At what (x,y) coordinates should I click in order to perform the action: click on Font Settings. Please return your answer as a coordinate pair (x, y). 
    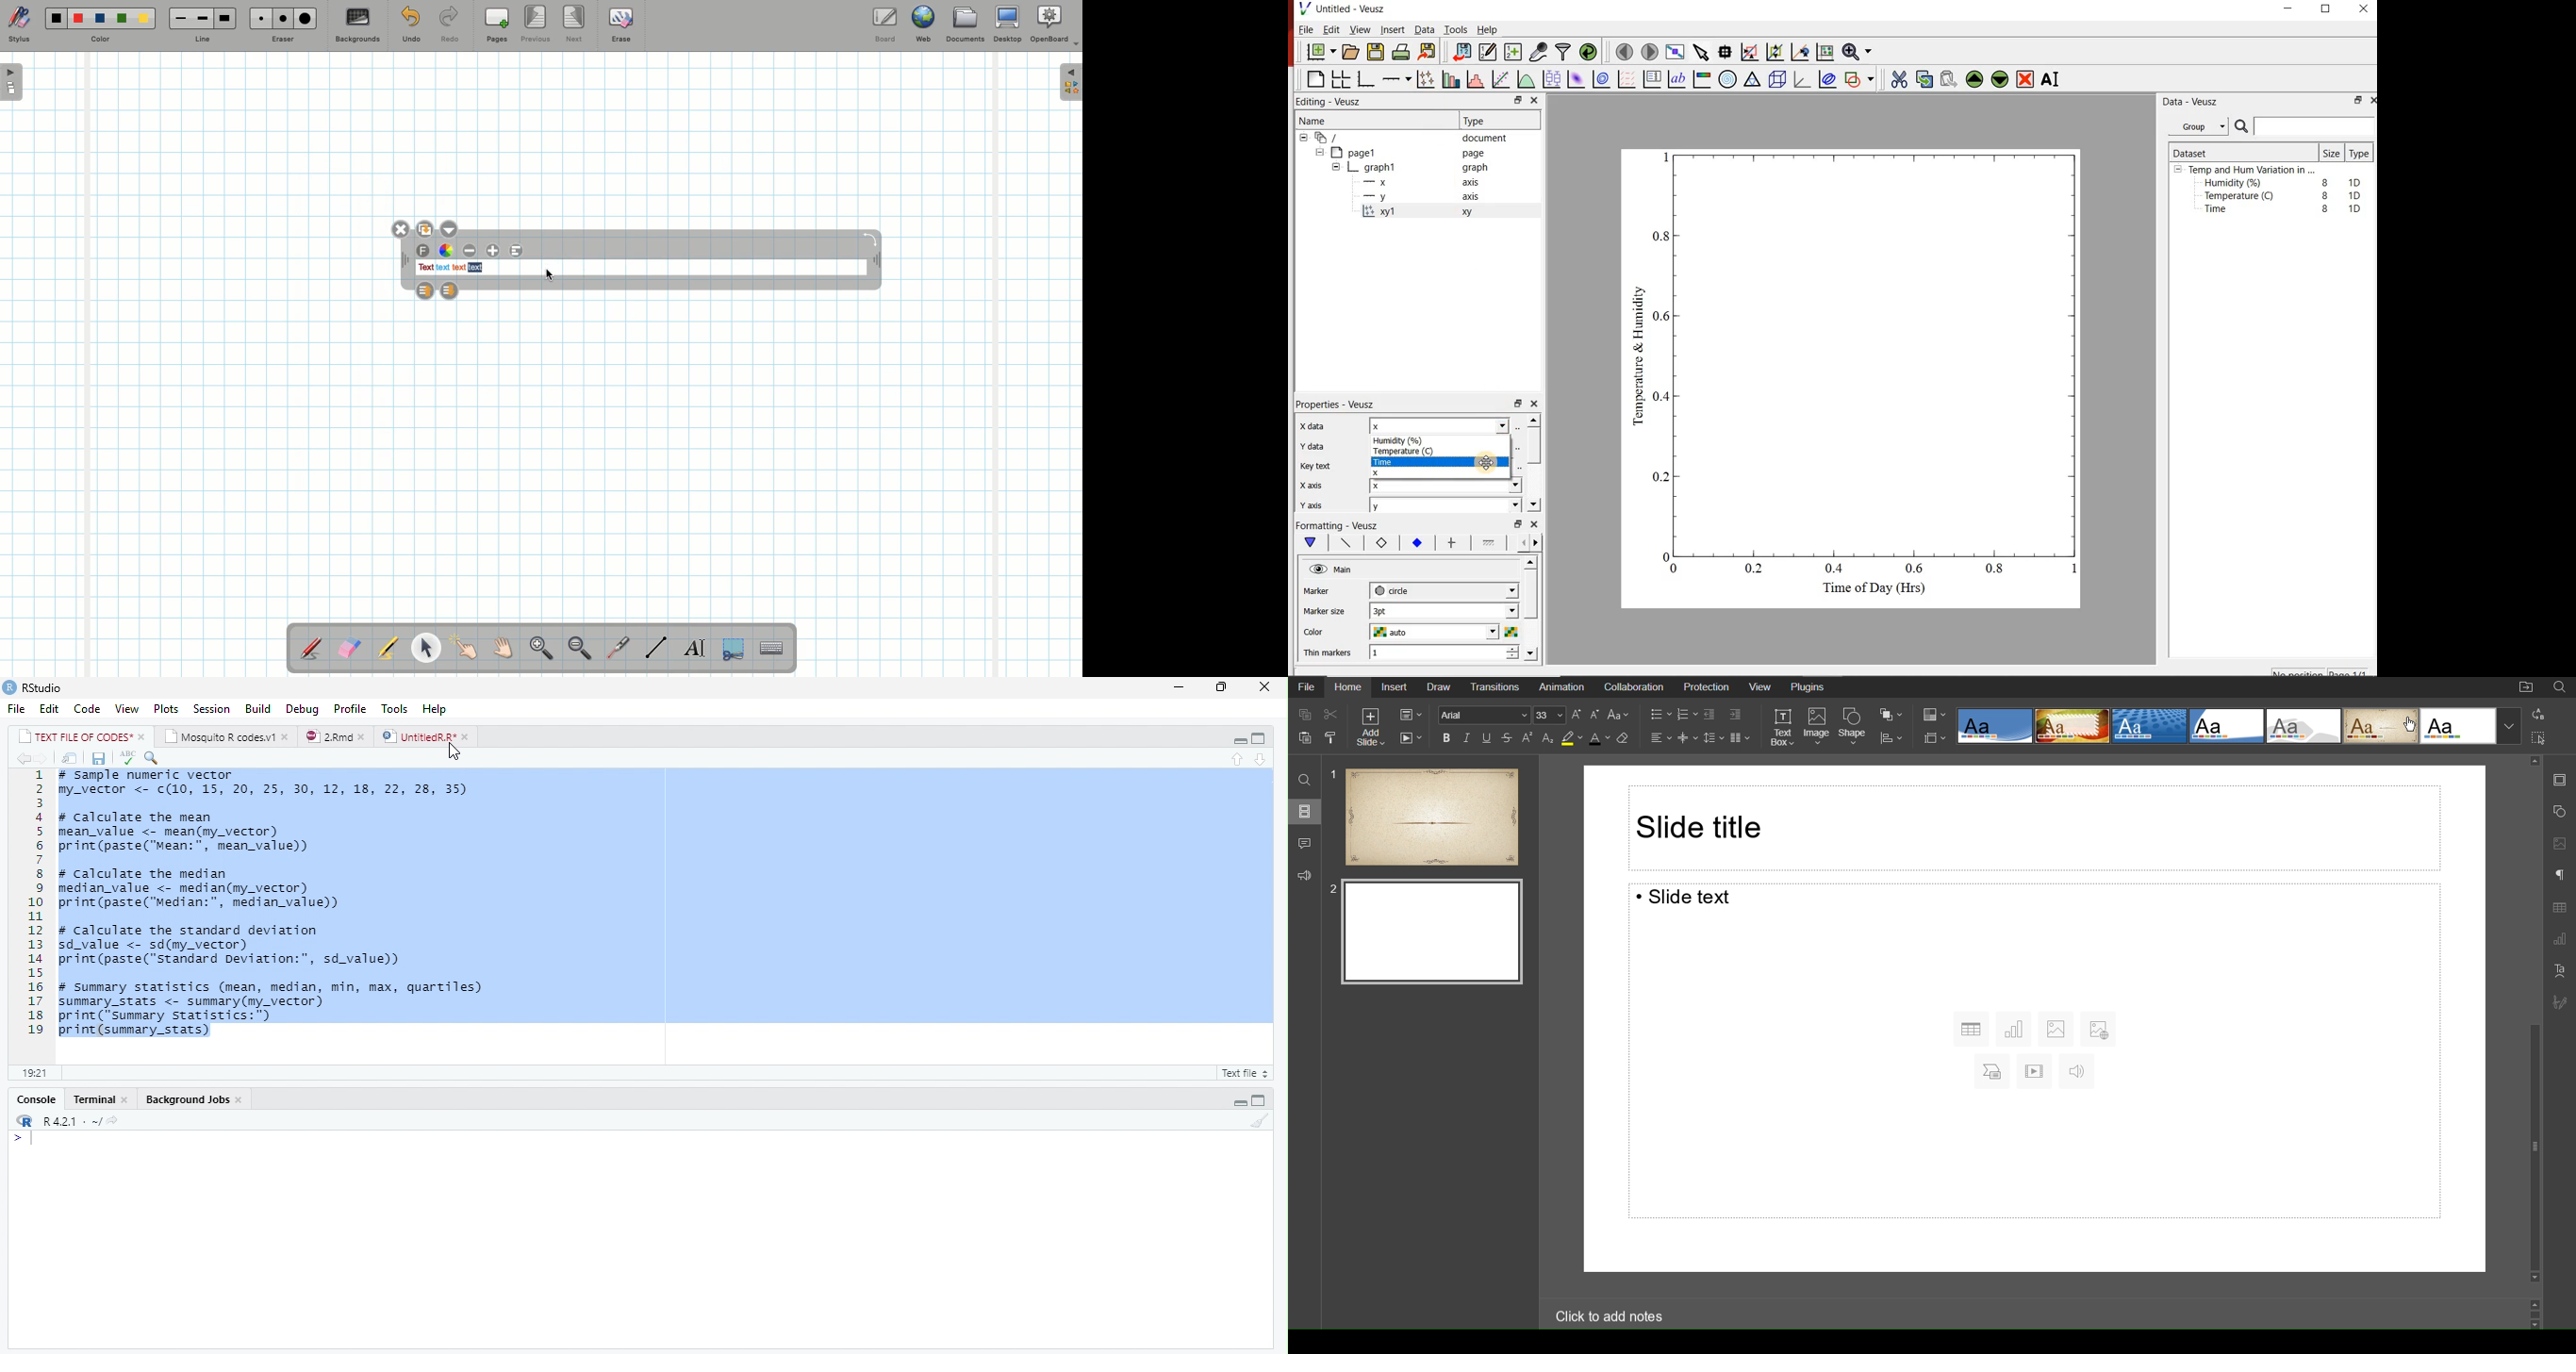
    Looking at the image, I should click on (1503, 716).